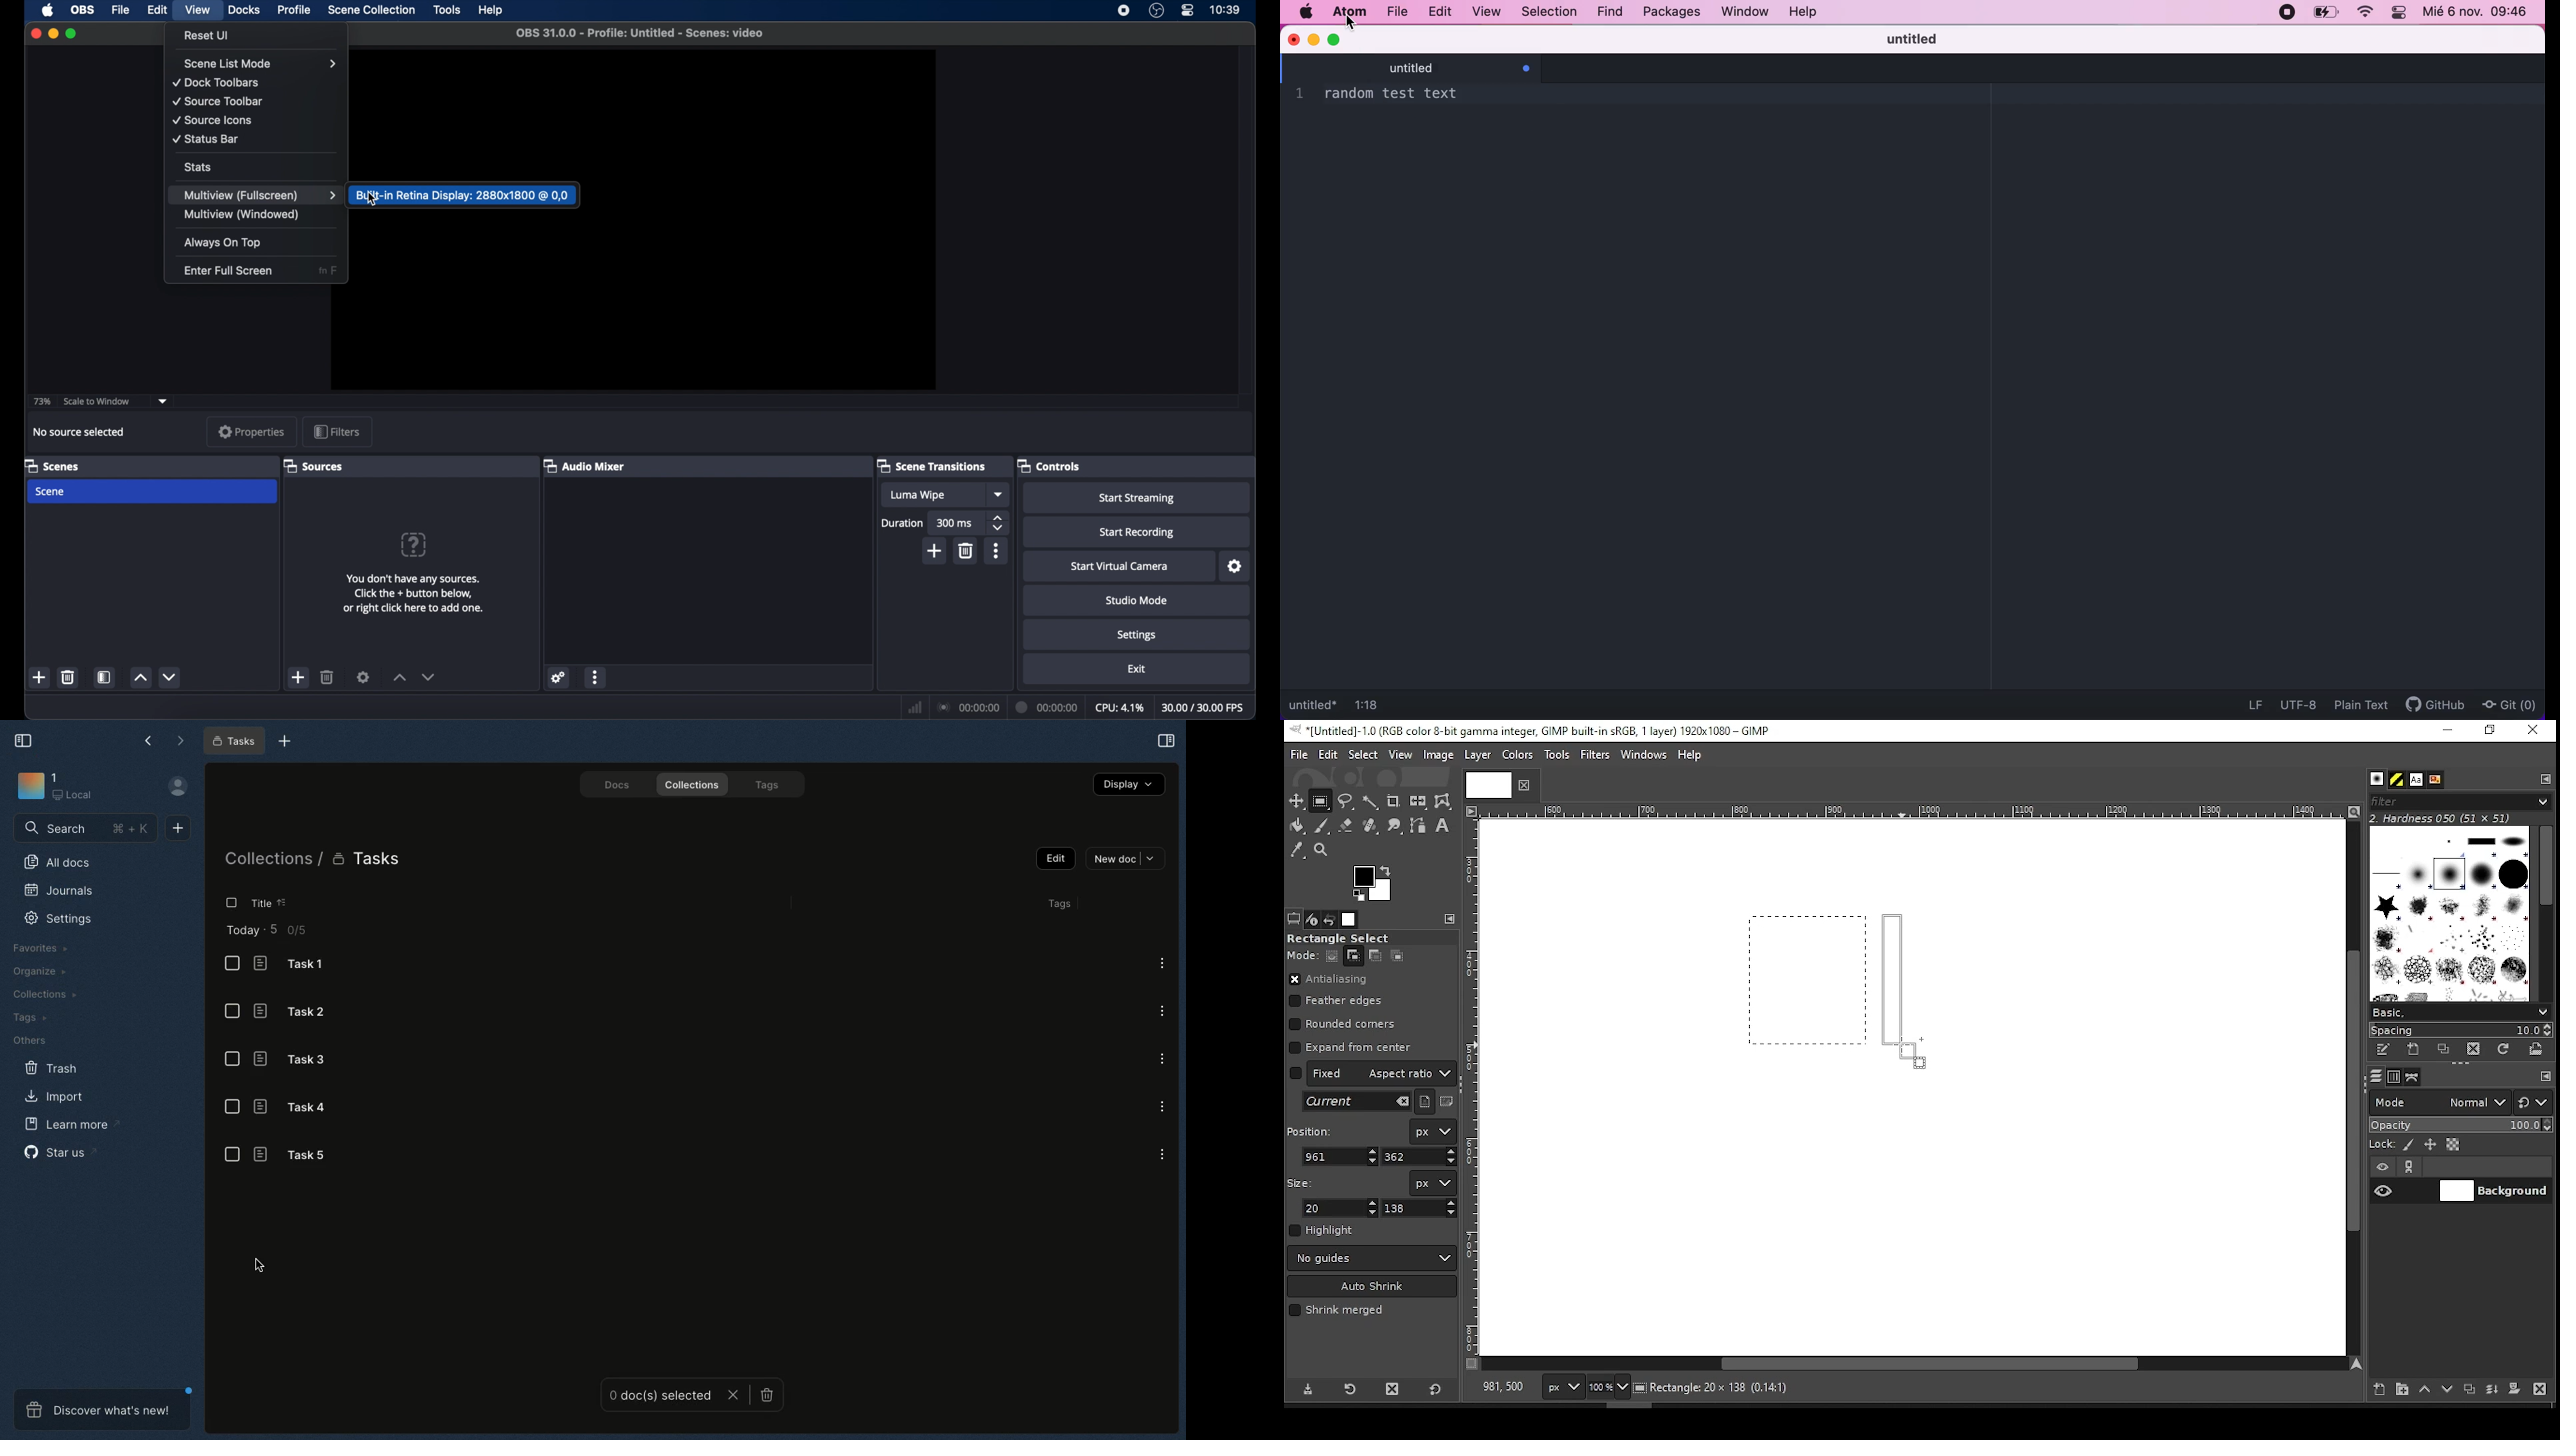 This screenshot has height=1456, width=2576. Describe the element at coordinates (1333, 956) in the screenshot. I see `replace current selection` at that location.